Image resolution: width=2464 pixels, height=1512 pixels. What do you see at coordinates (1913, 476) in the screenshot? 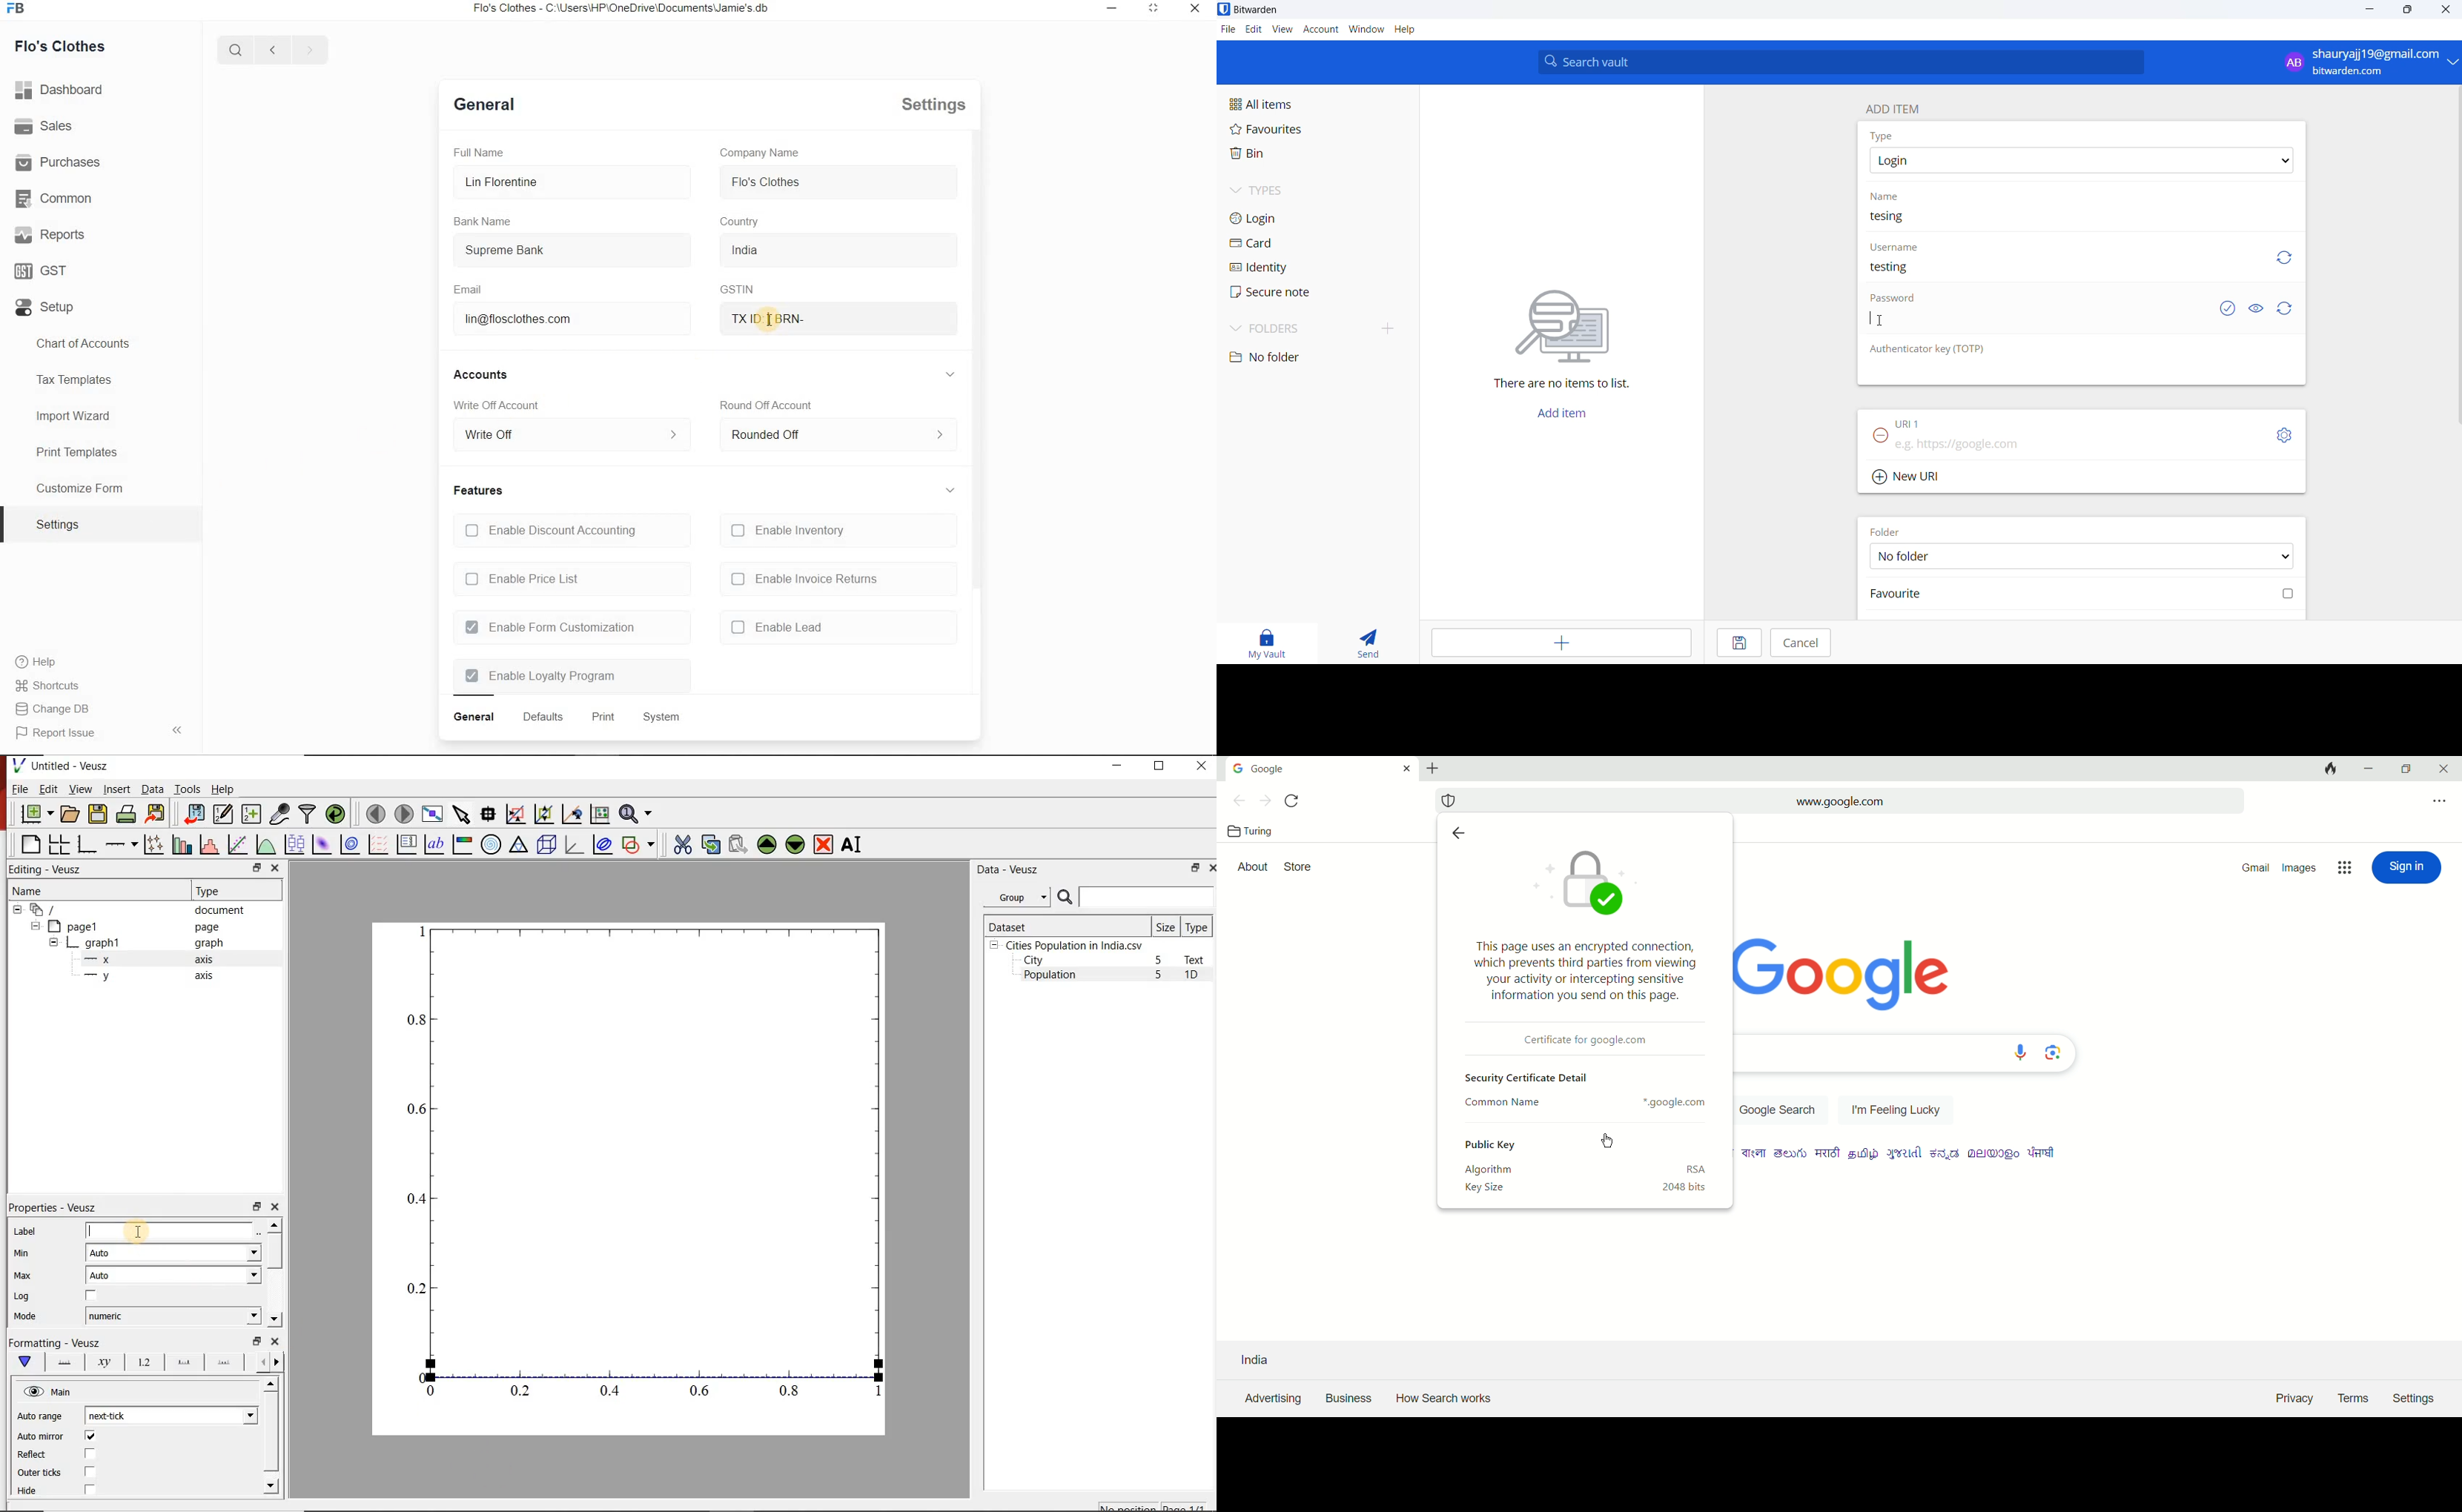
I see `add new URL` at bounding box center [1913, 476].